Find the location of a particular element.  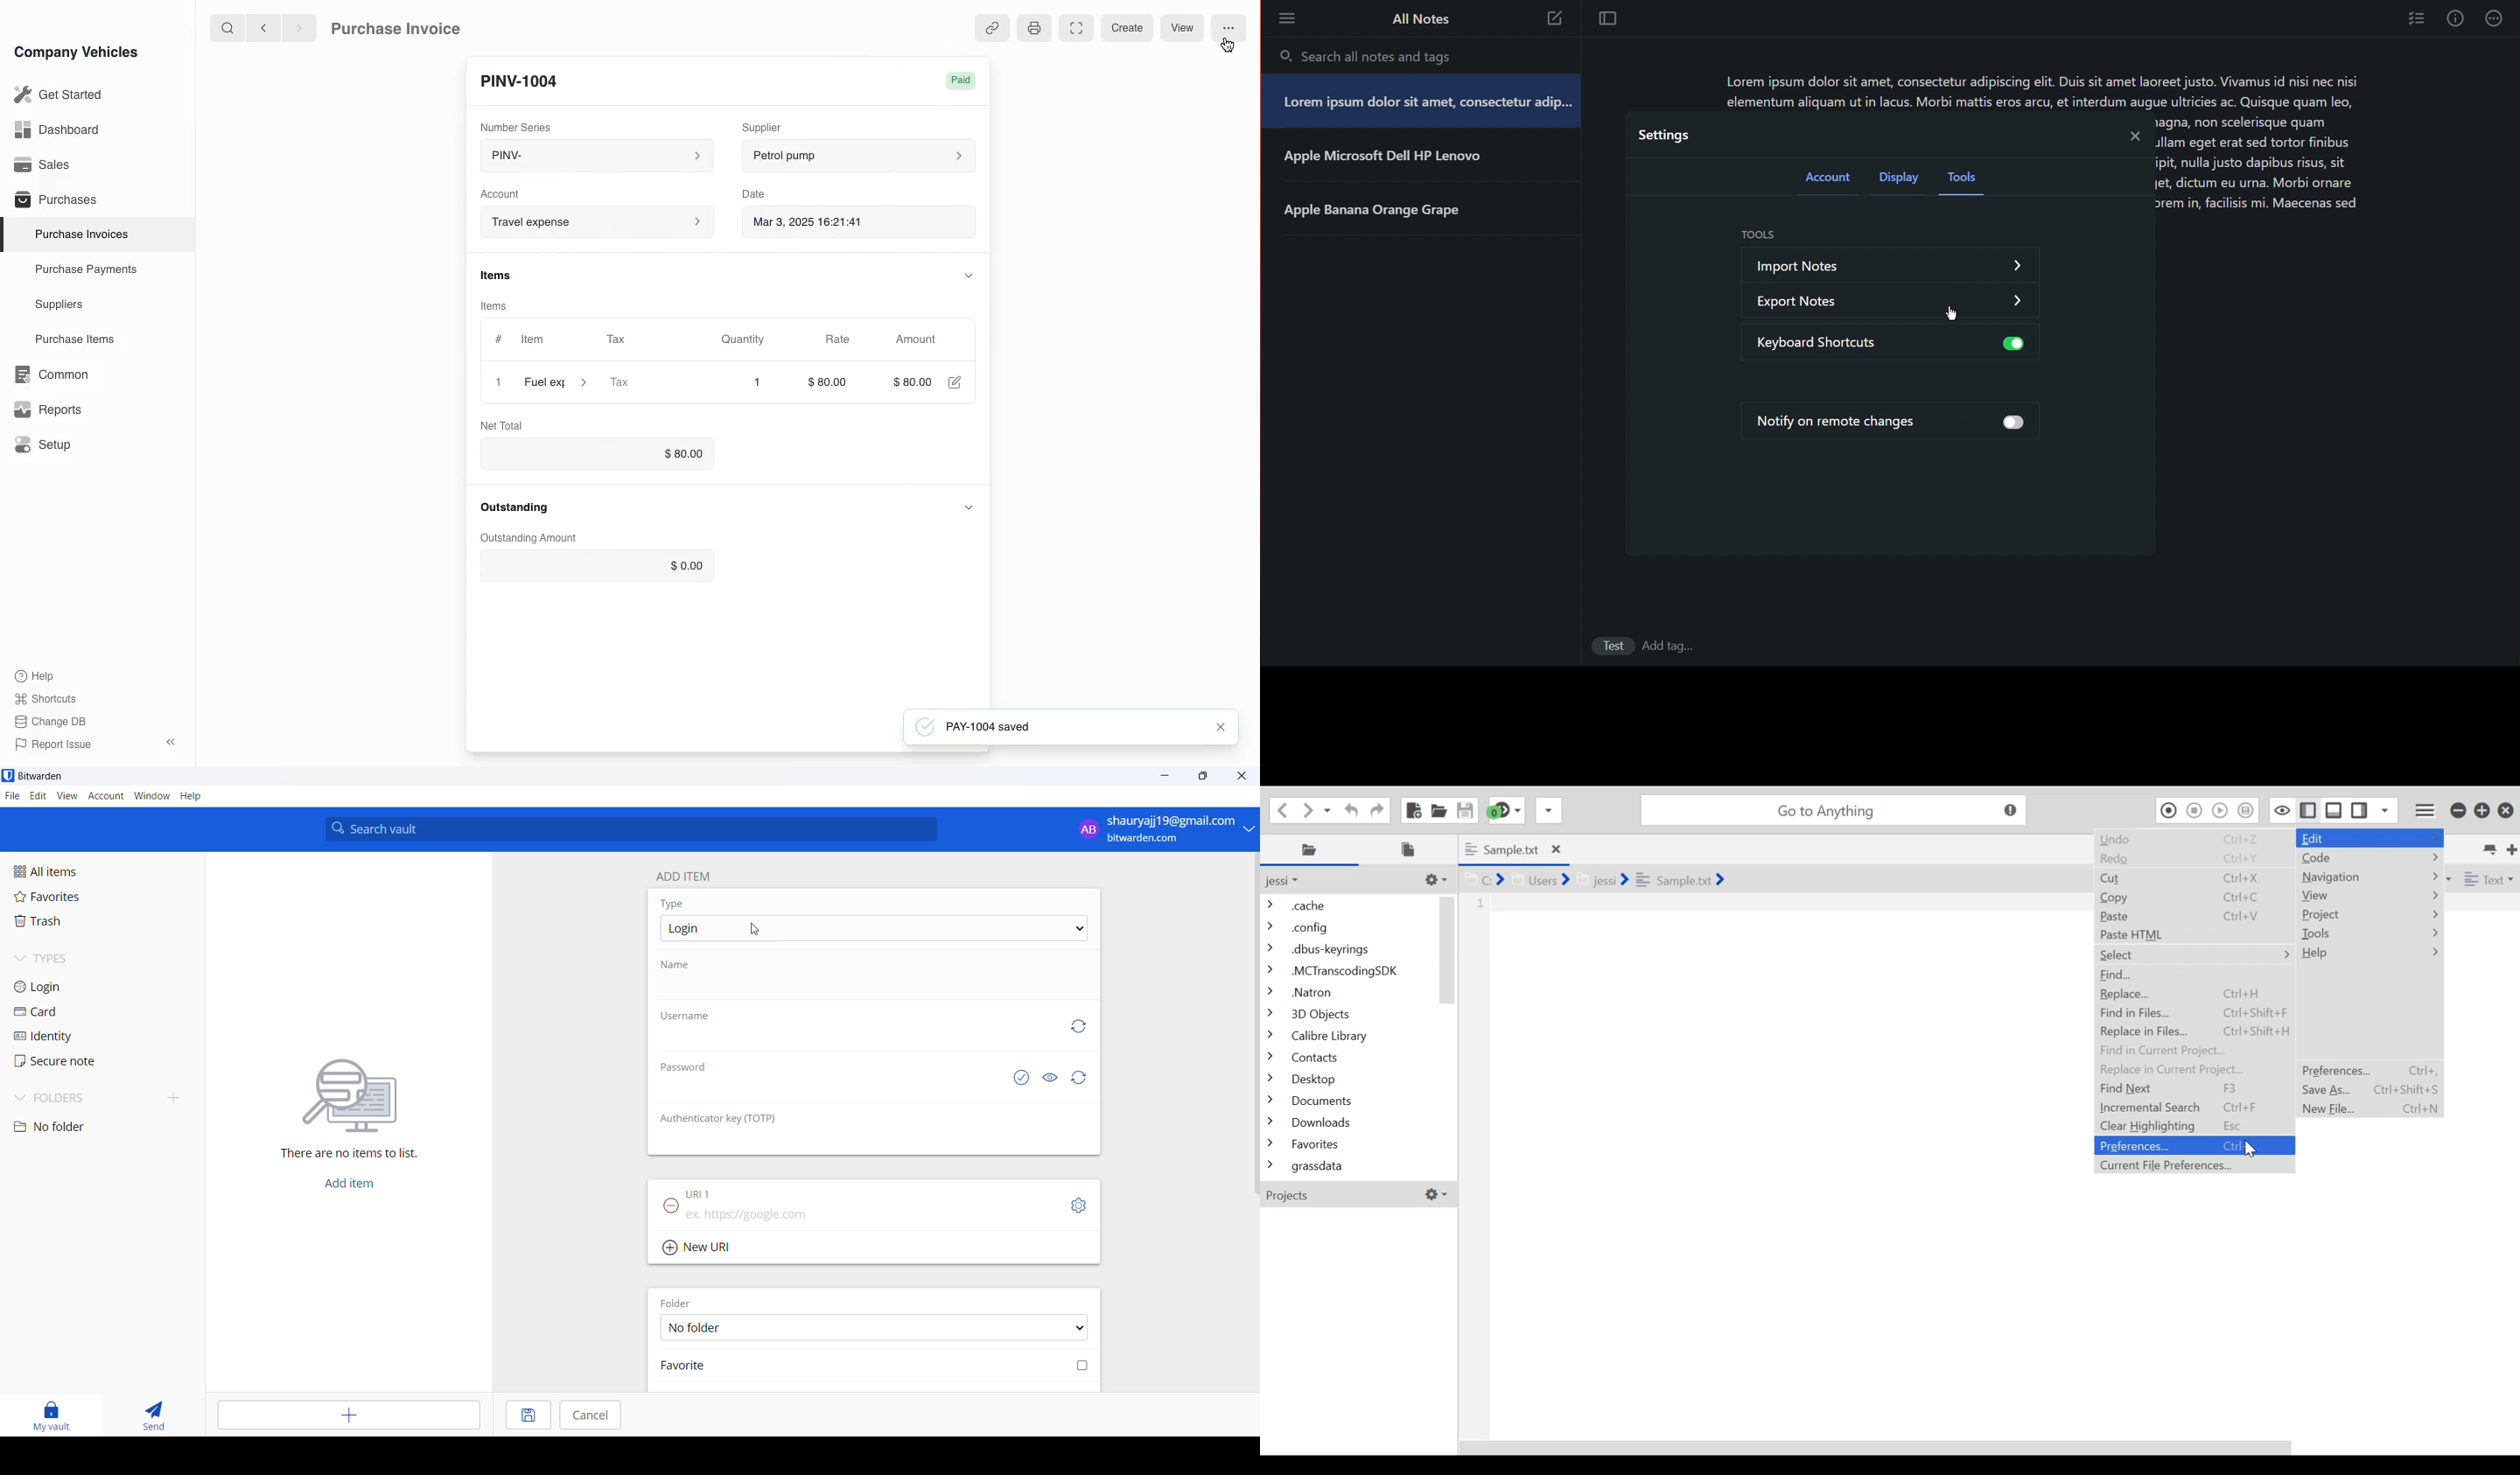

item   is located at coordinates (553, 382).